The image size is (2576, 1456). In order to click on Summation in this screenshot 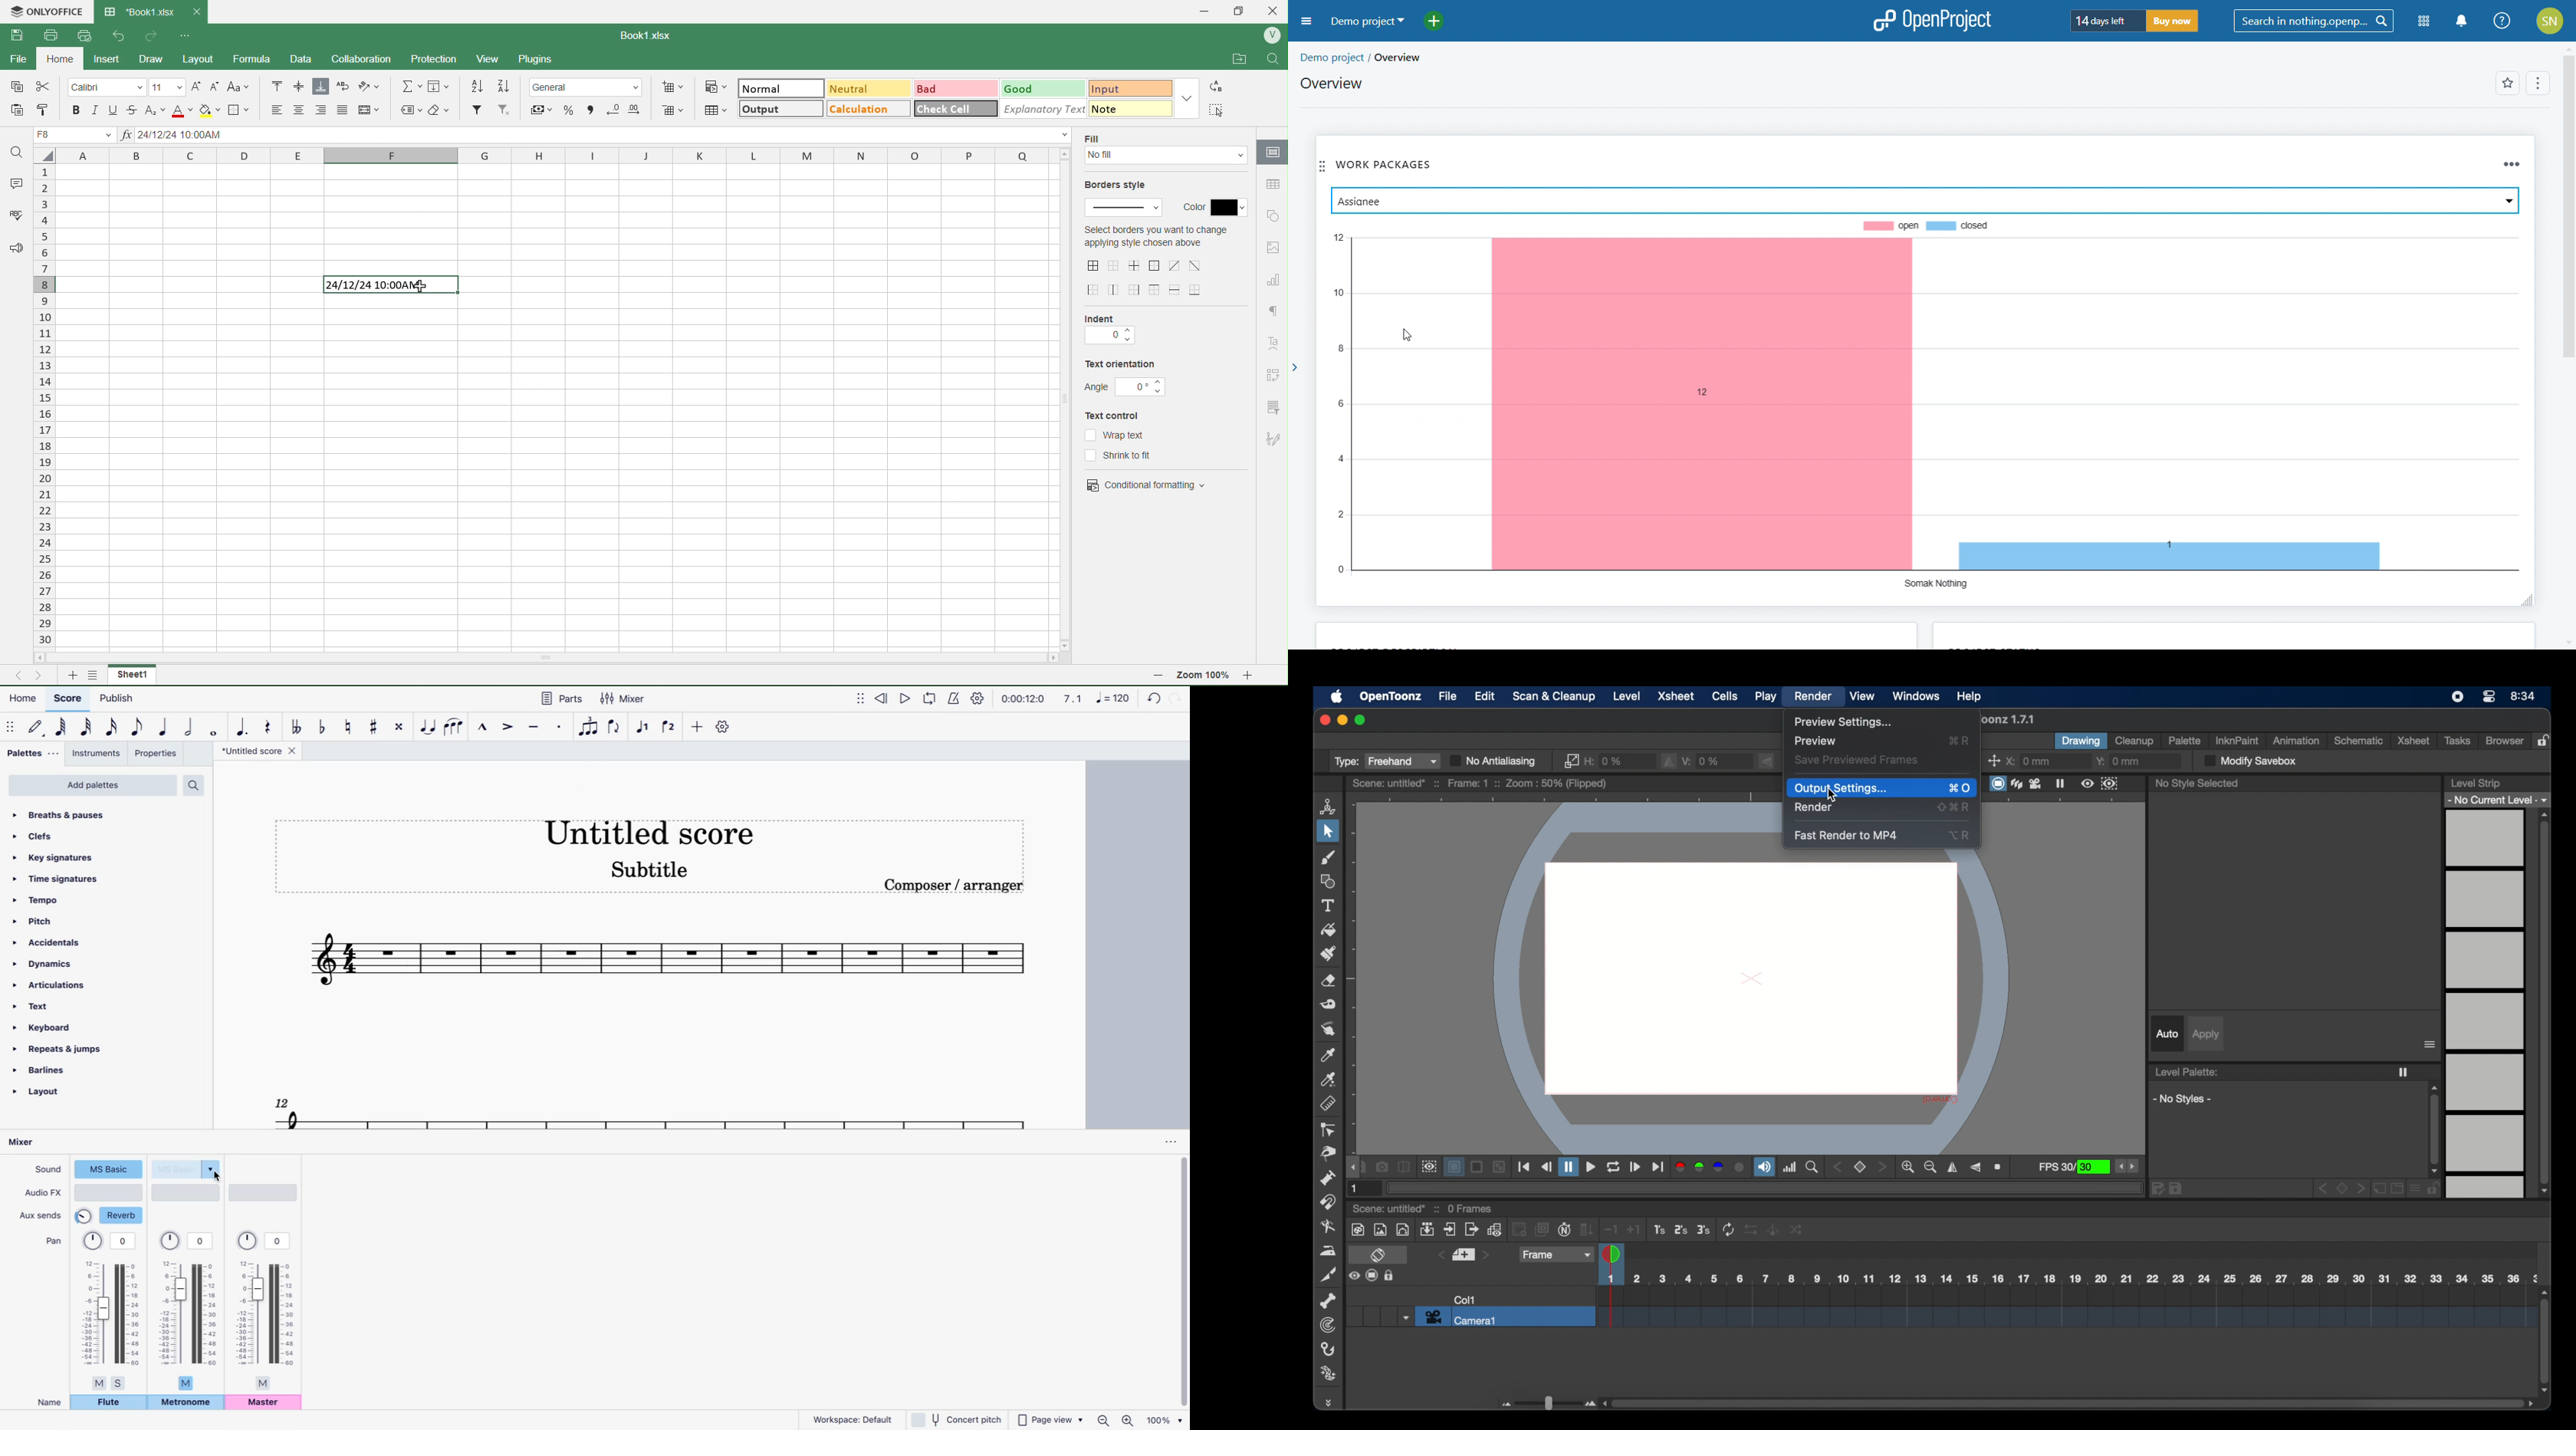, I will do `click(412, 86)`.